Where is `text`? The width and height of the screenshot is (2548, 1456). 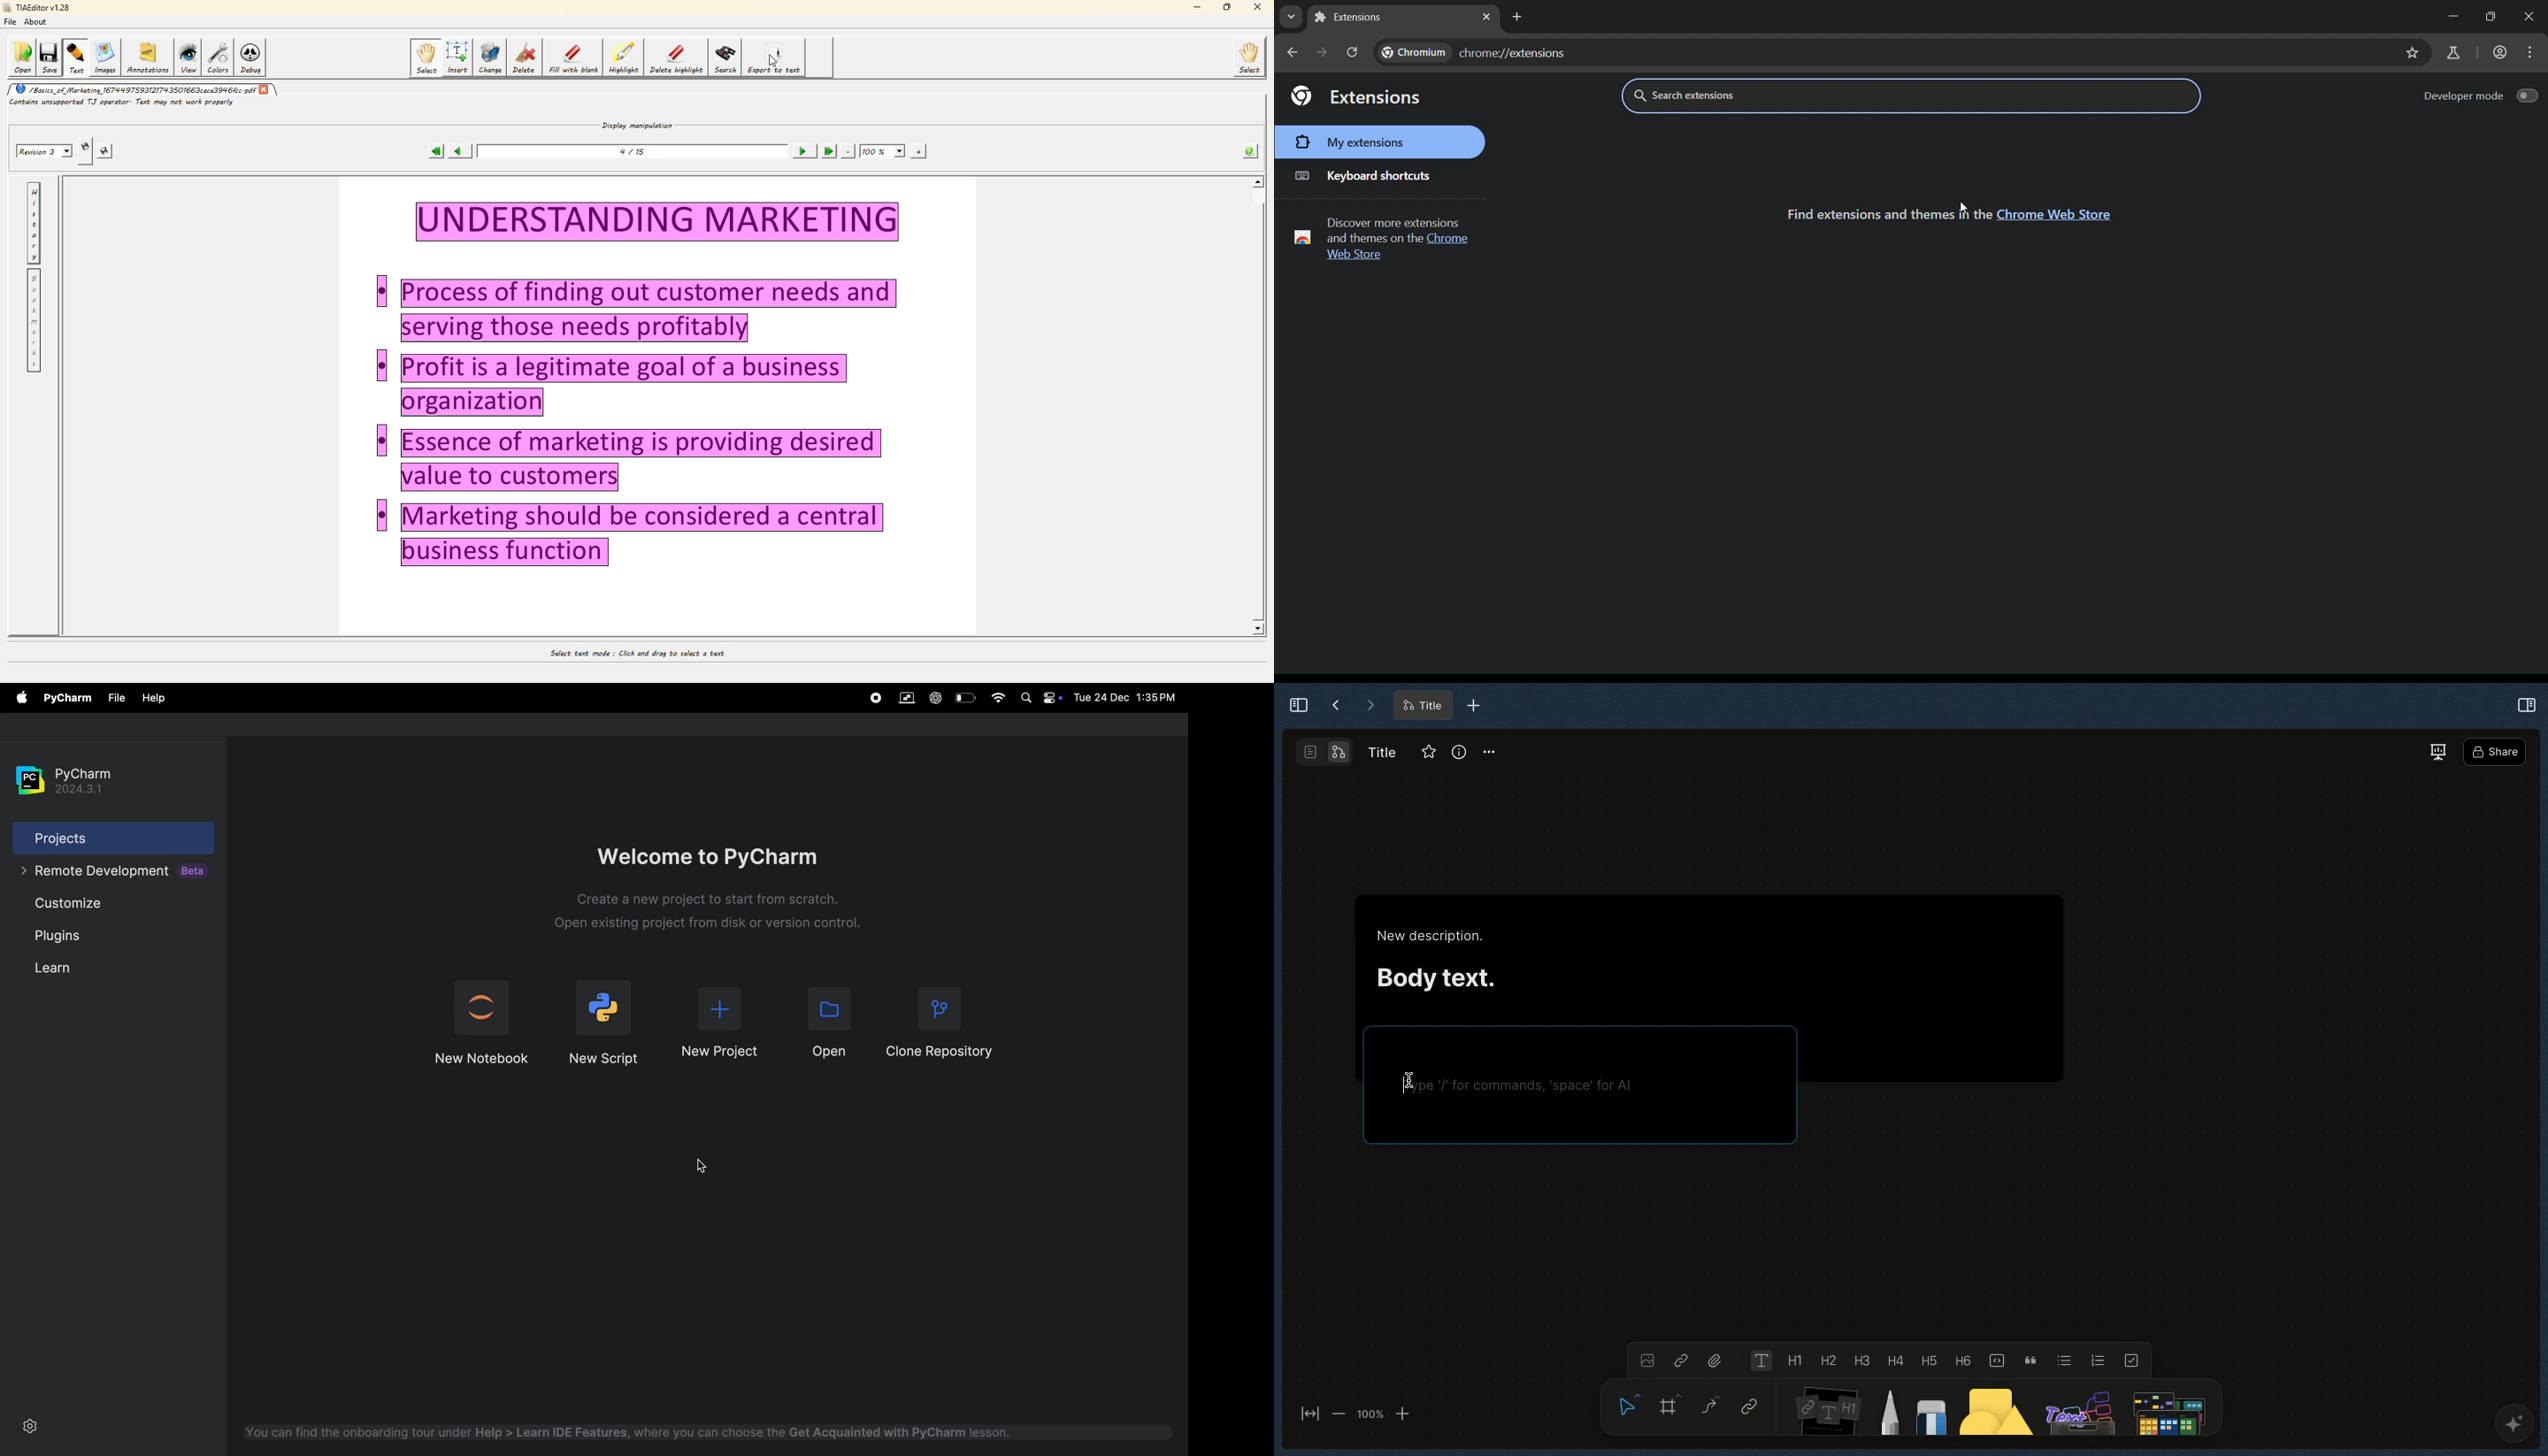 text is located at coordinates (1379, 238).